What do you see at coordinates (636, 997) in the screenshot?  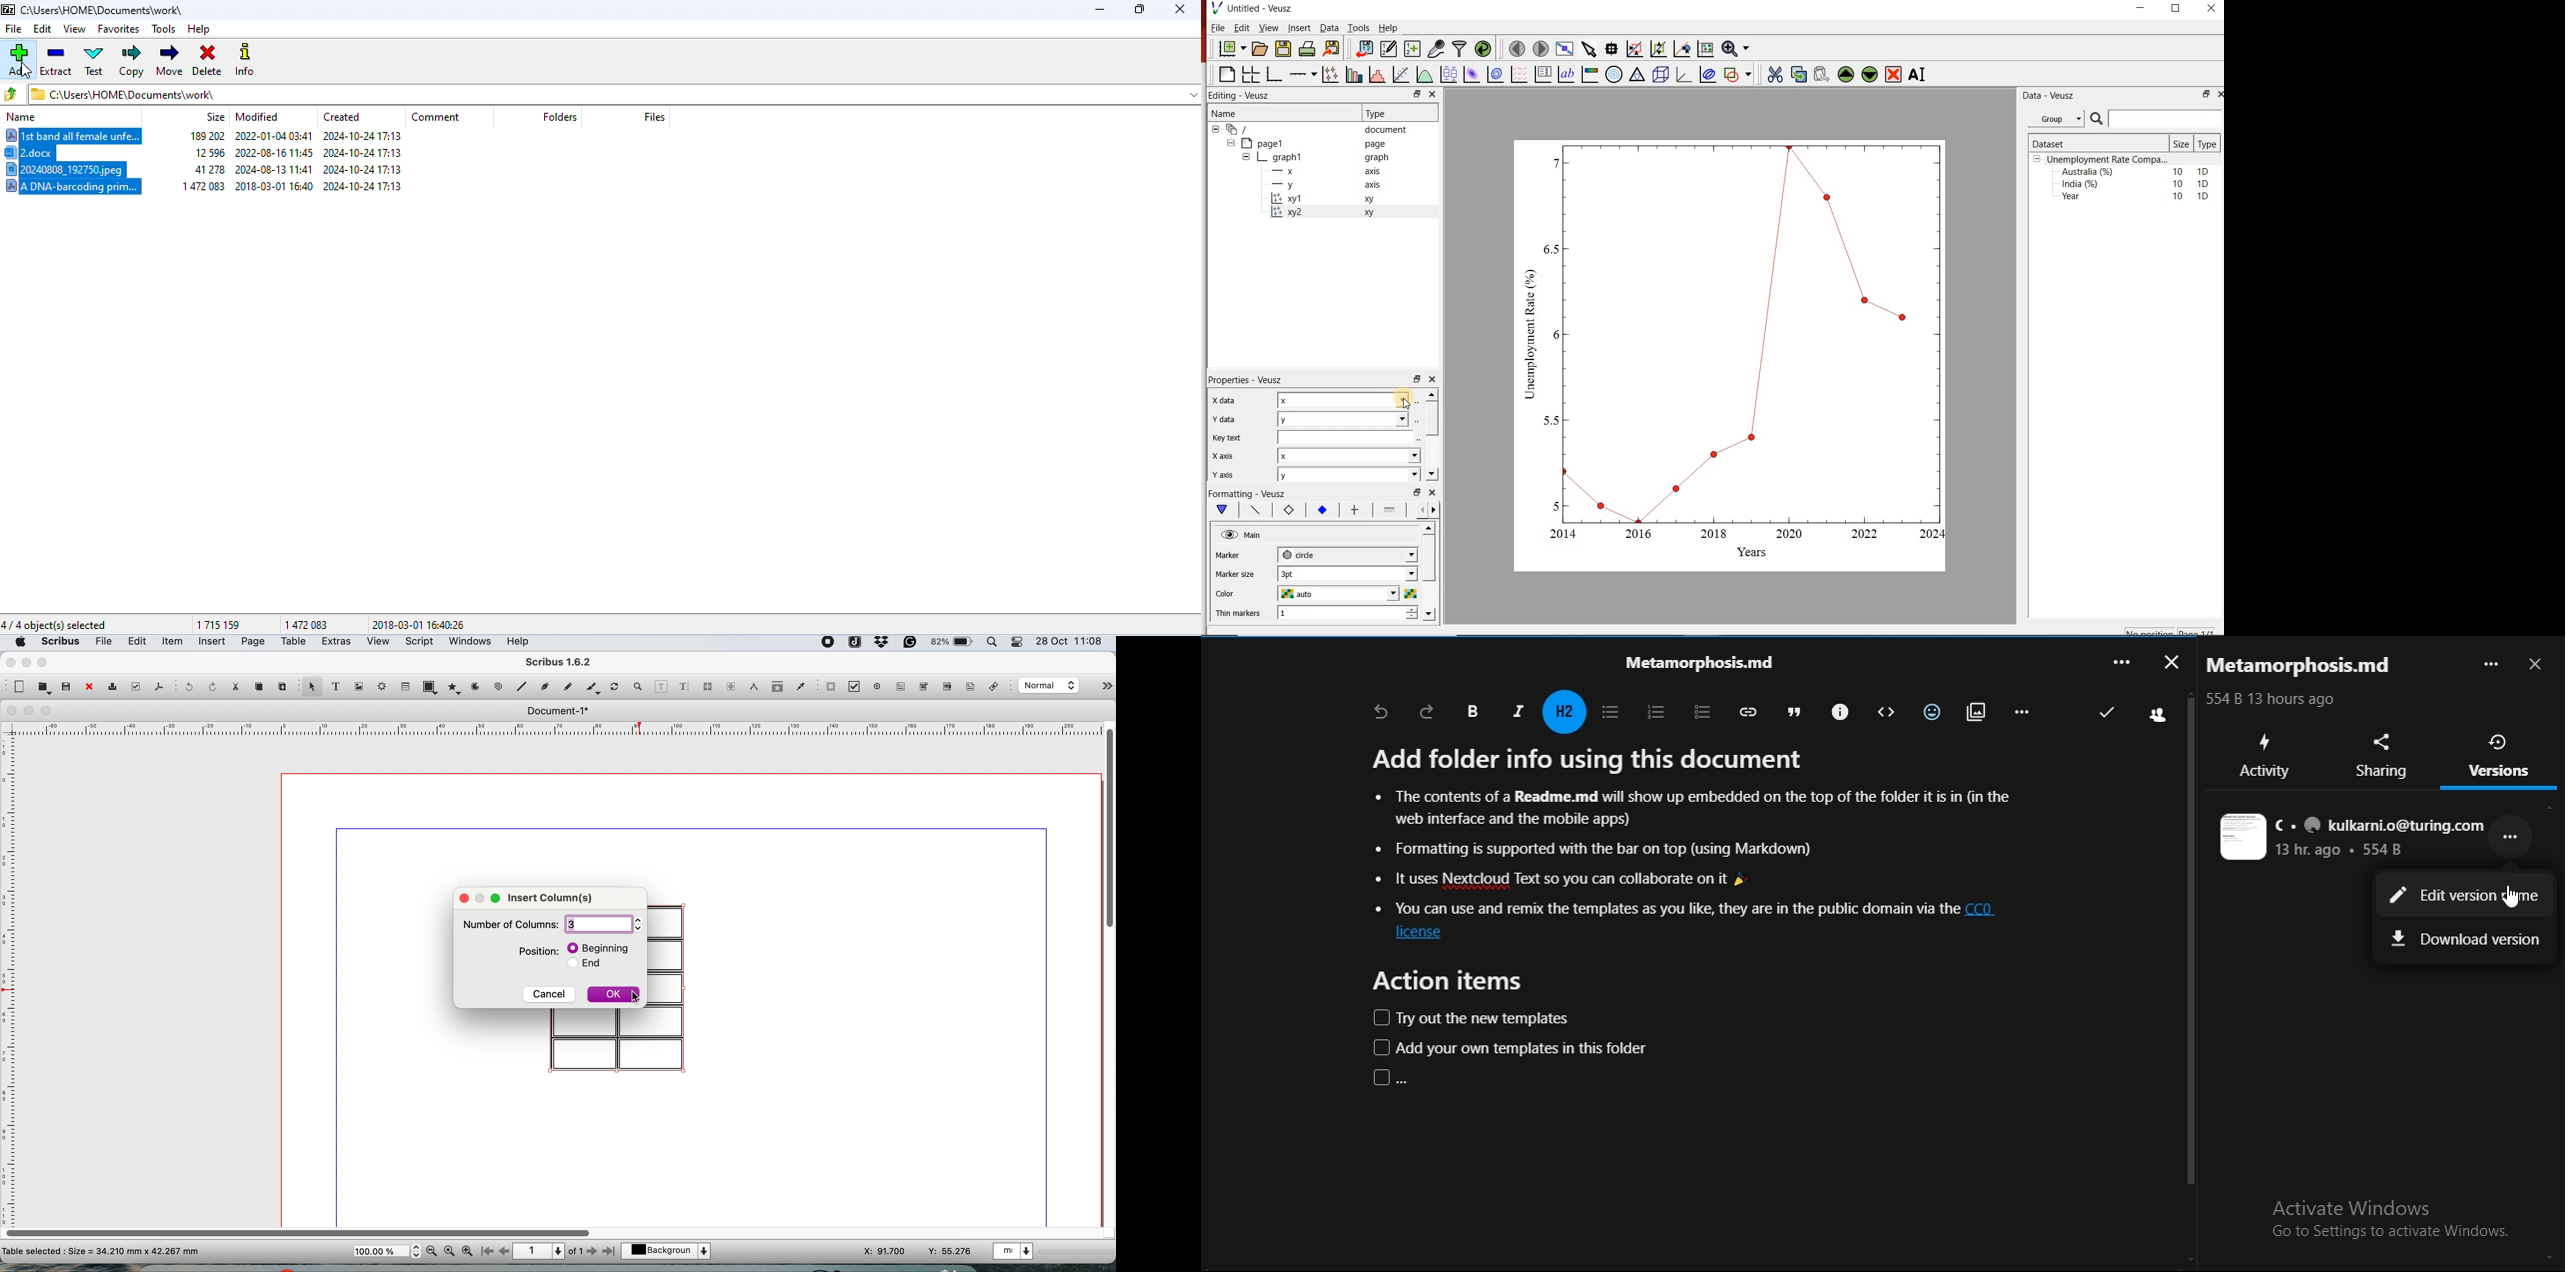 I see `cursor` at bounding box center [636, 997].